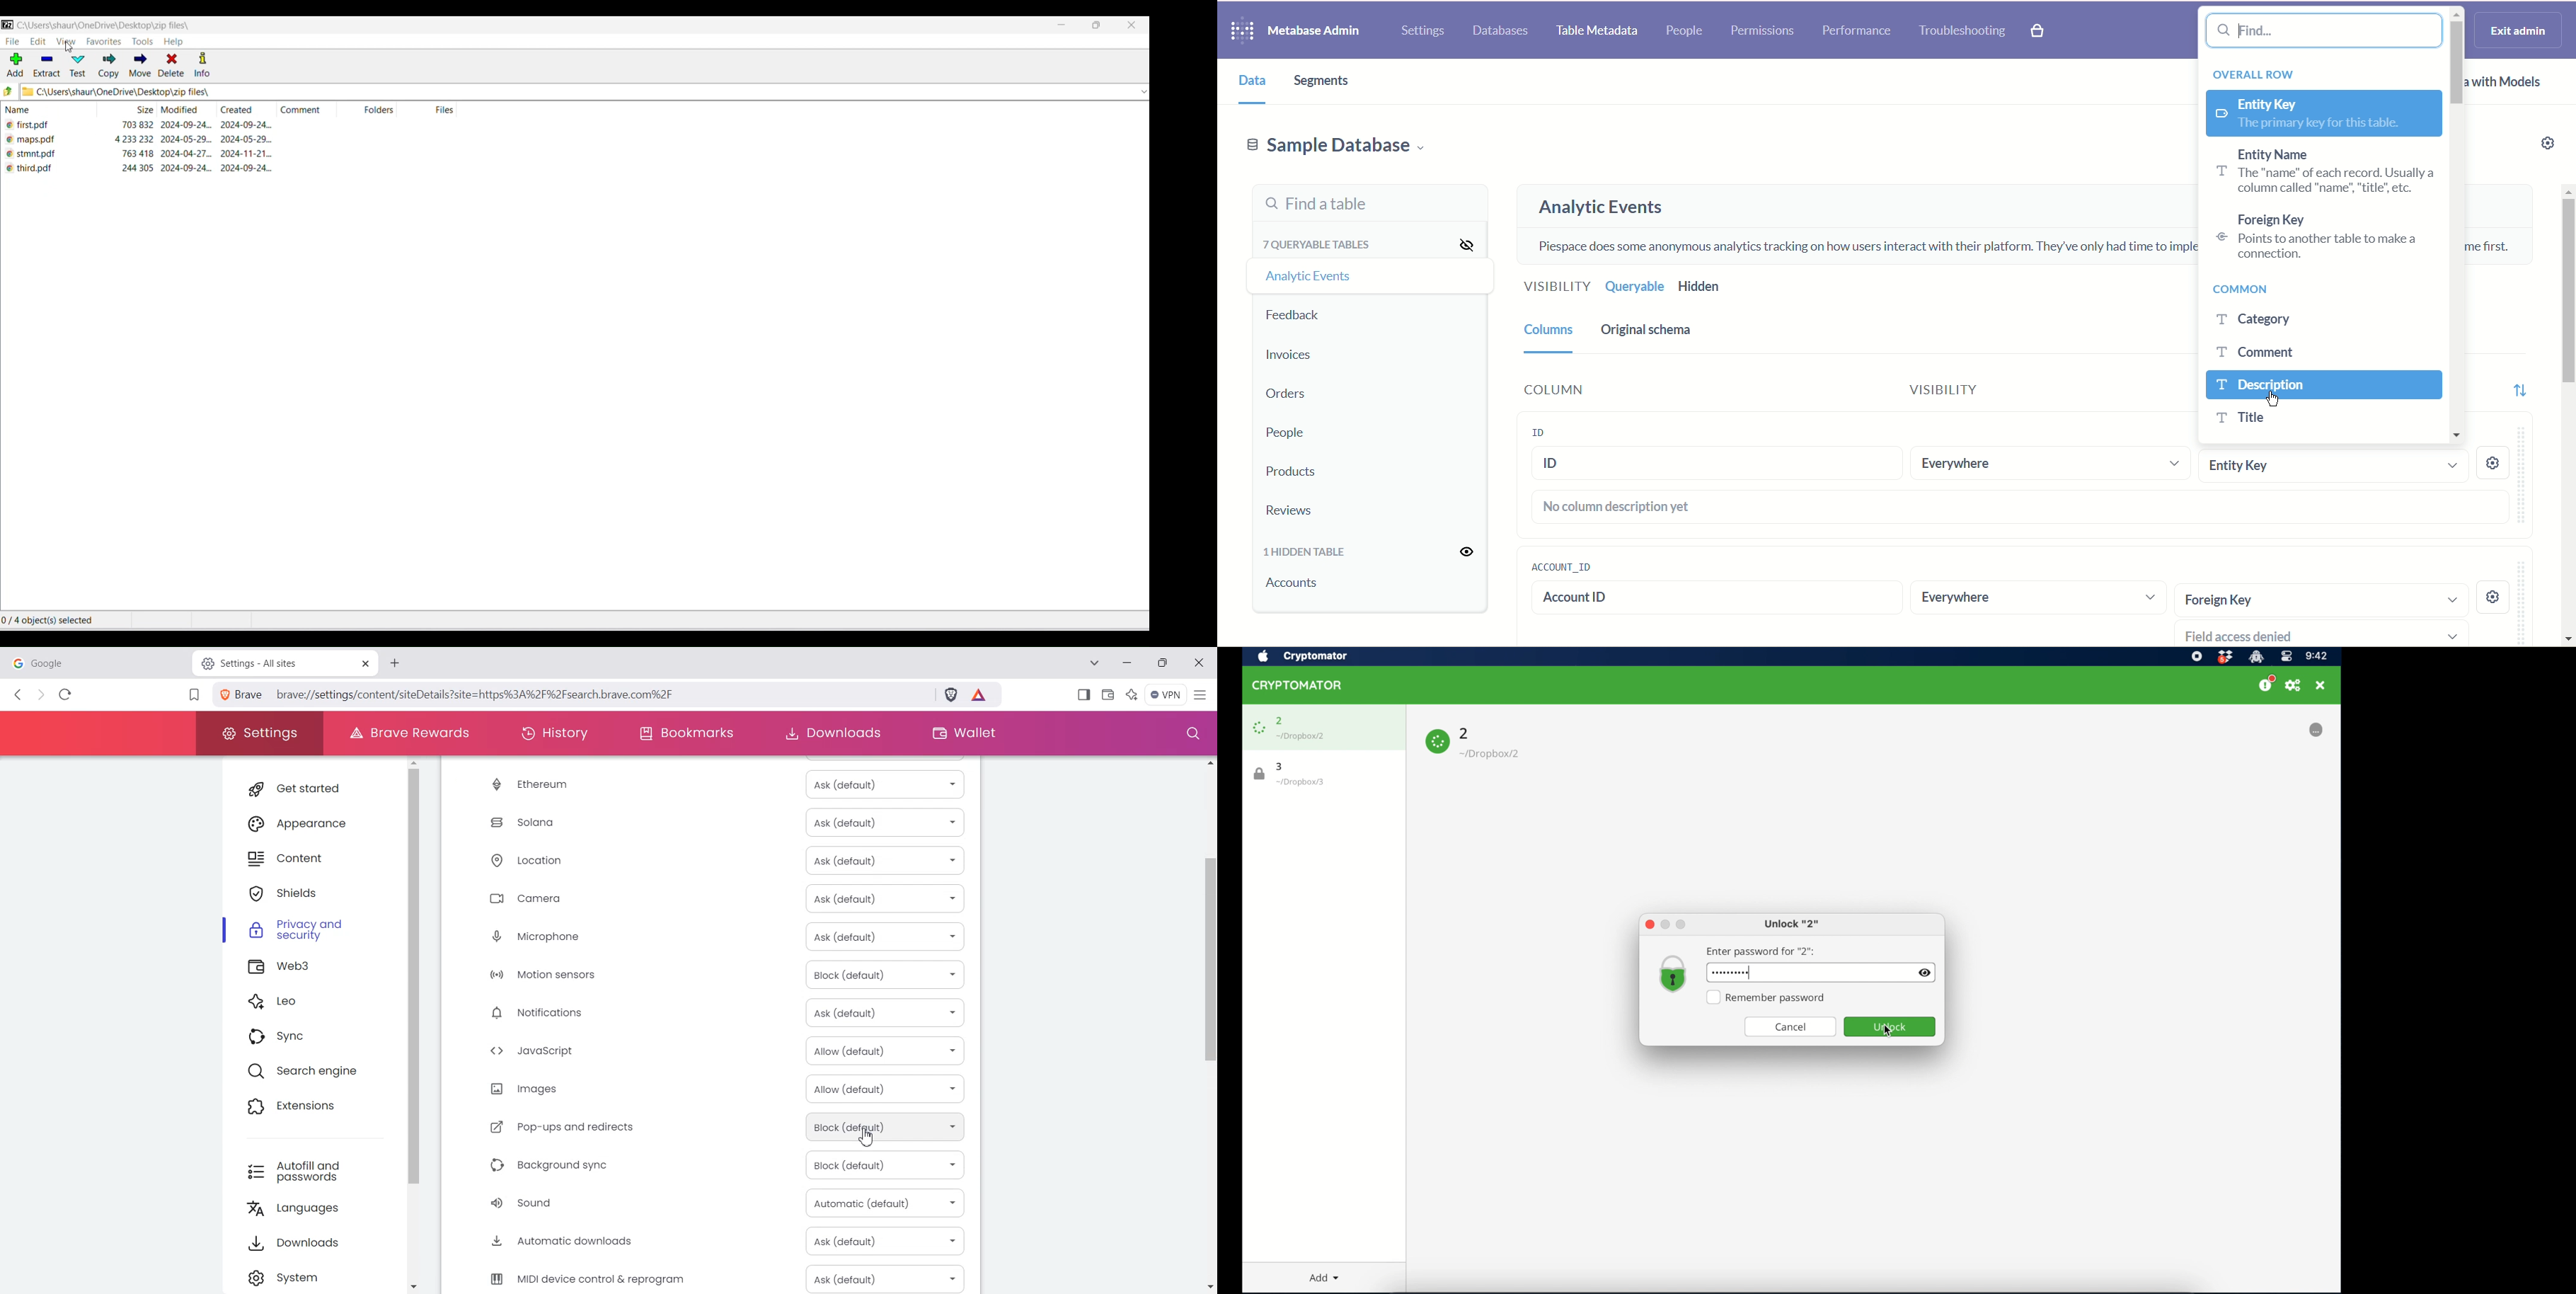 This screenshot has height=1316, width=2576. Describe the element at coordinates (713, 1278) in the screenshot. I see `MIDI device control & reprogram Ask (Default)` at that location.